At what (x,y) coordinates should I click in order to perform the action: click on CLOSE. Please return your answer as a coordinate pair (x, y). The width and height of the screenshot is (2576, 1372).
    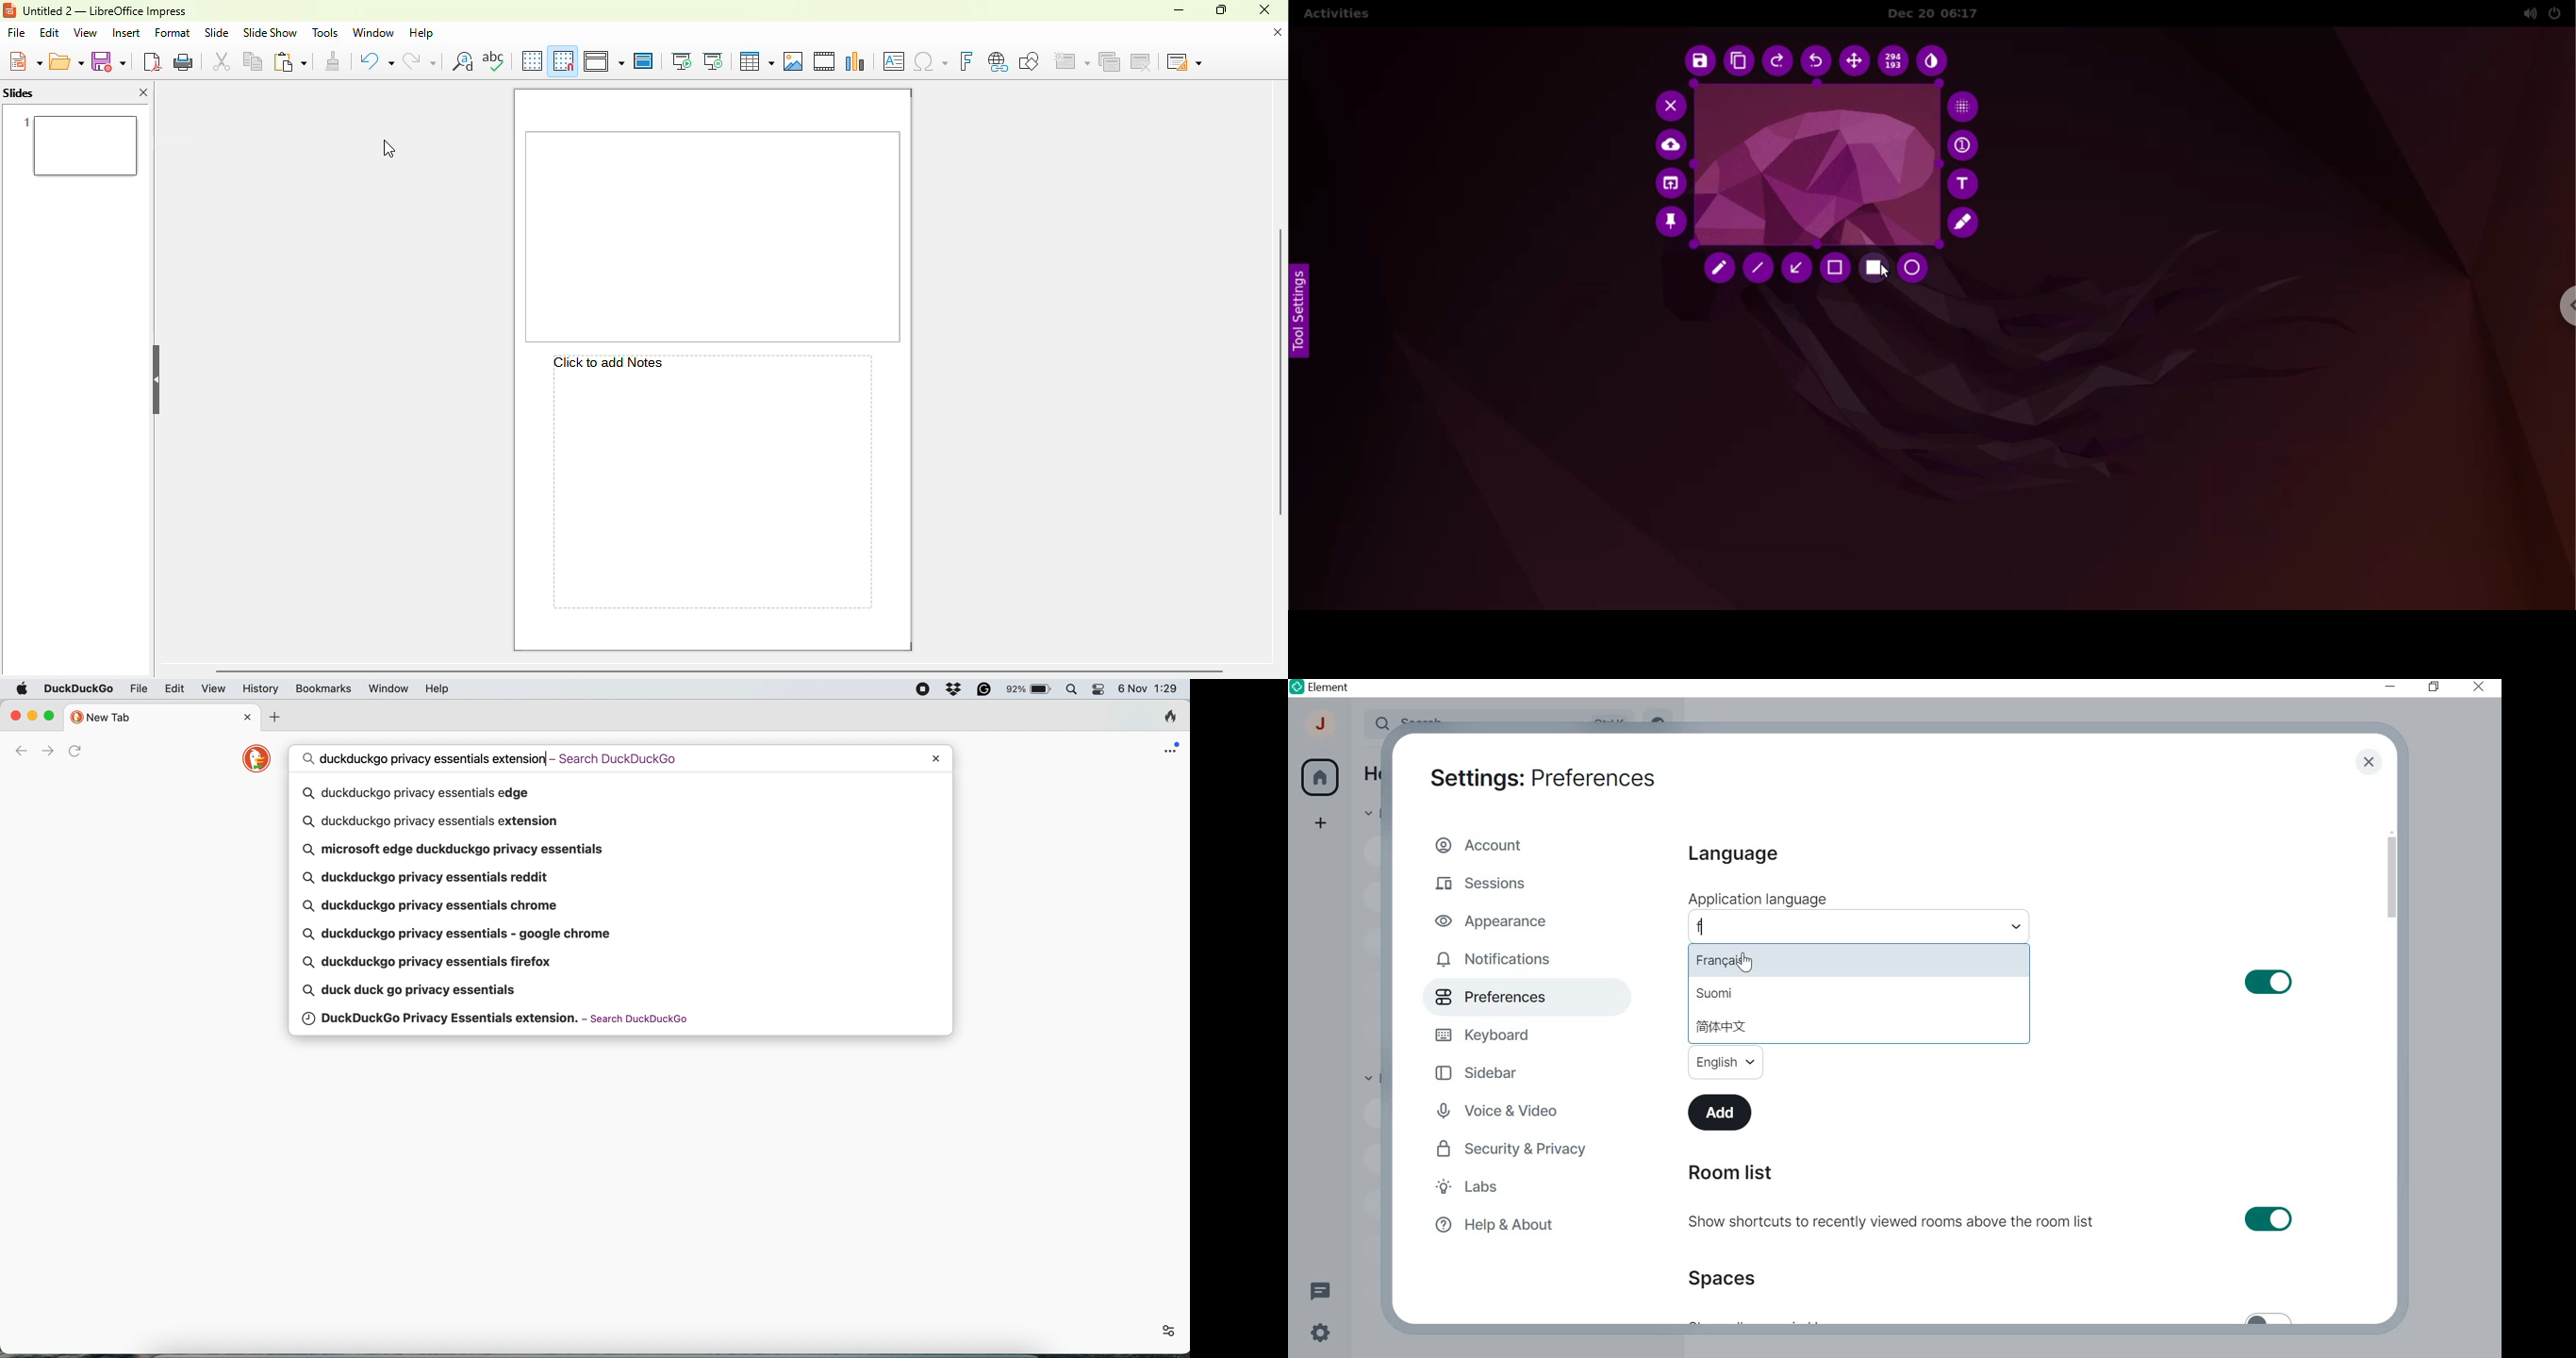
    Looking at the image, I should click on (2368, 763).